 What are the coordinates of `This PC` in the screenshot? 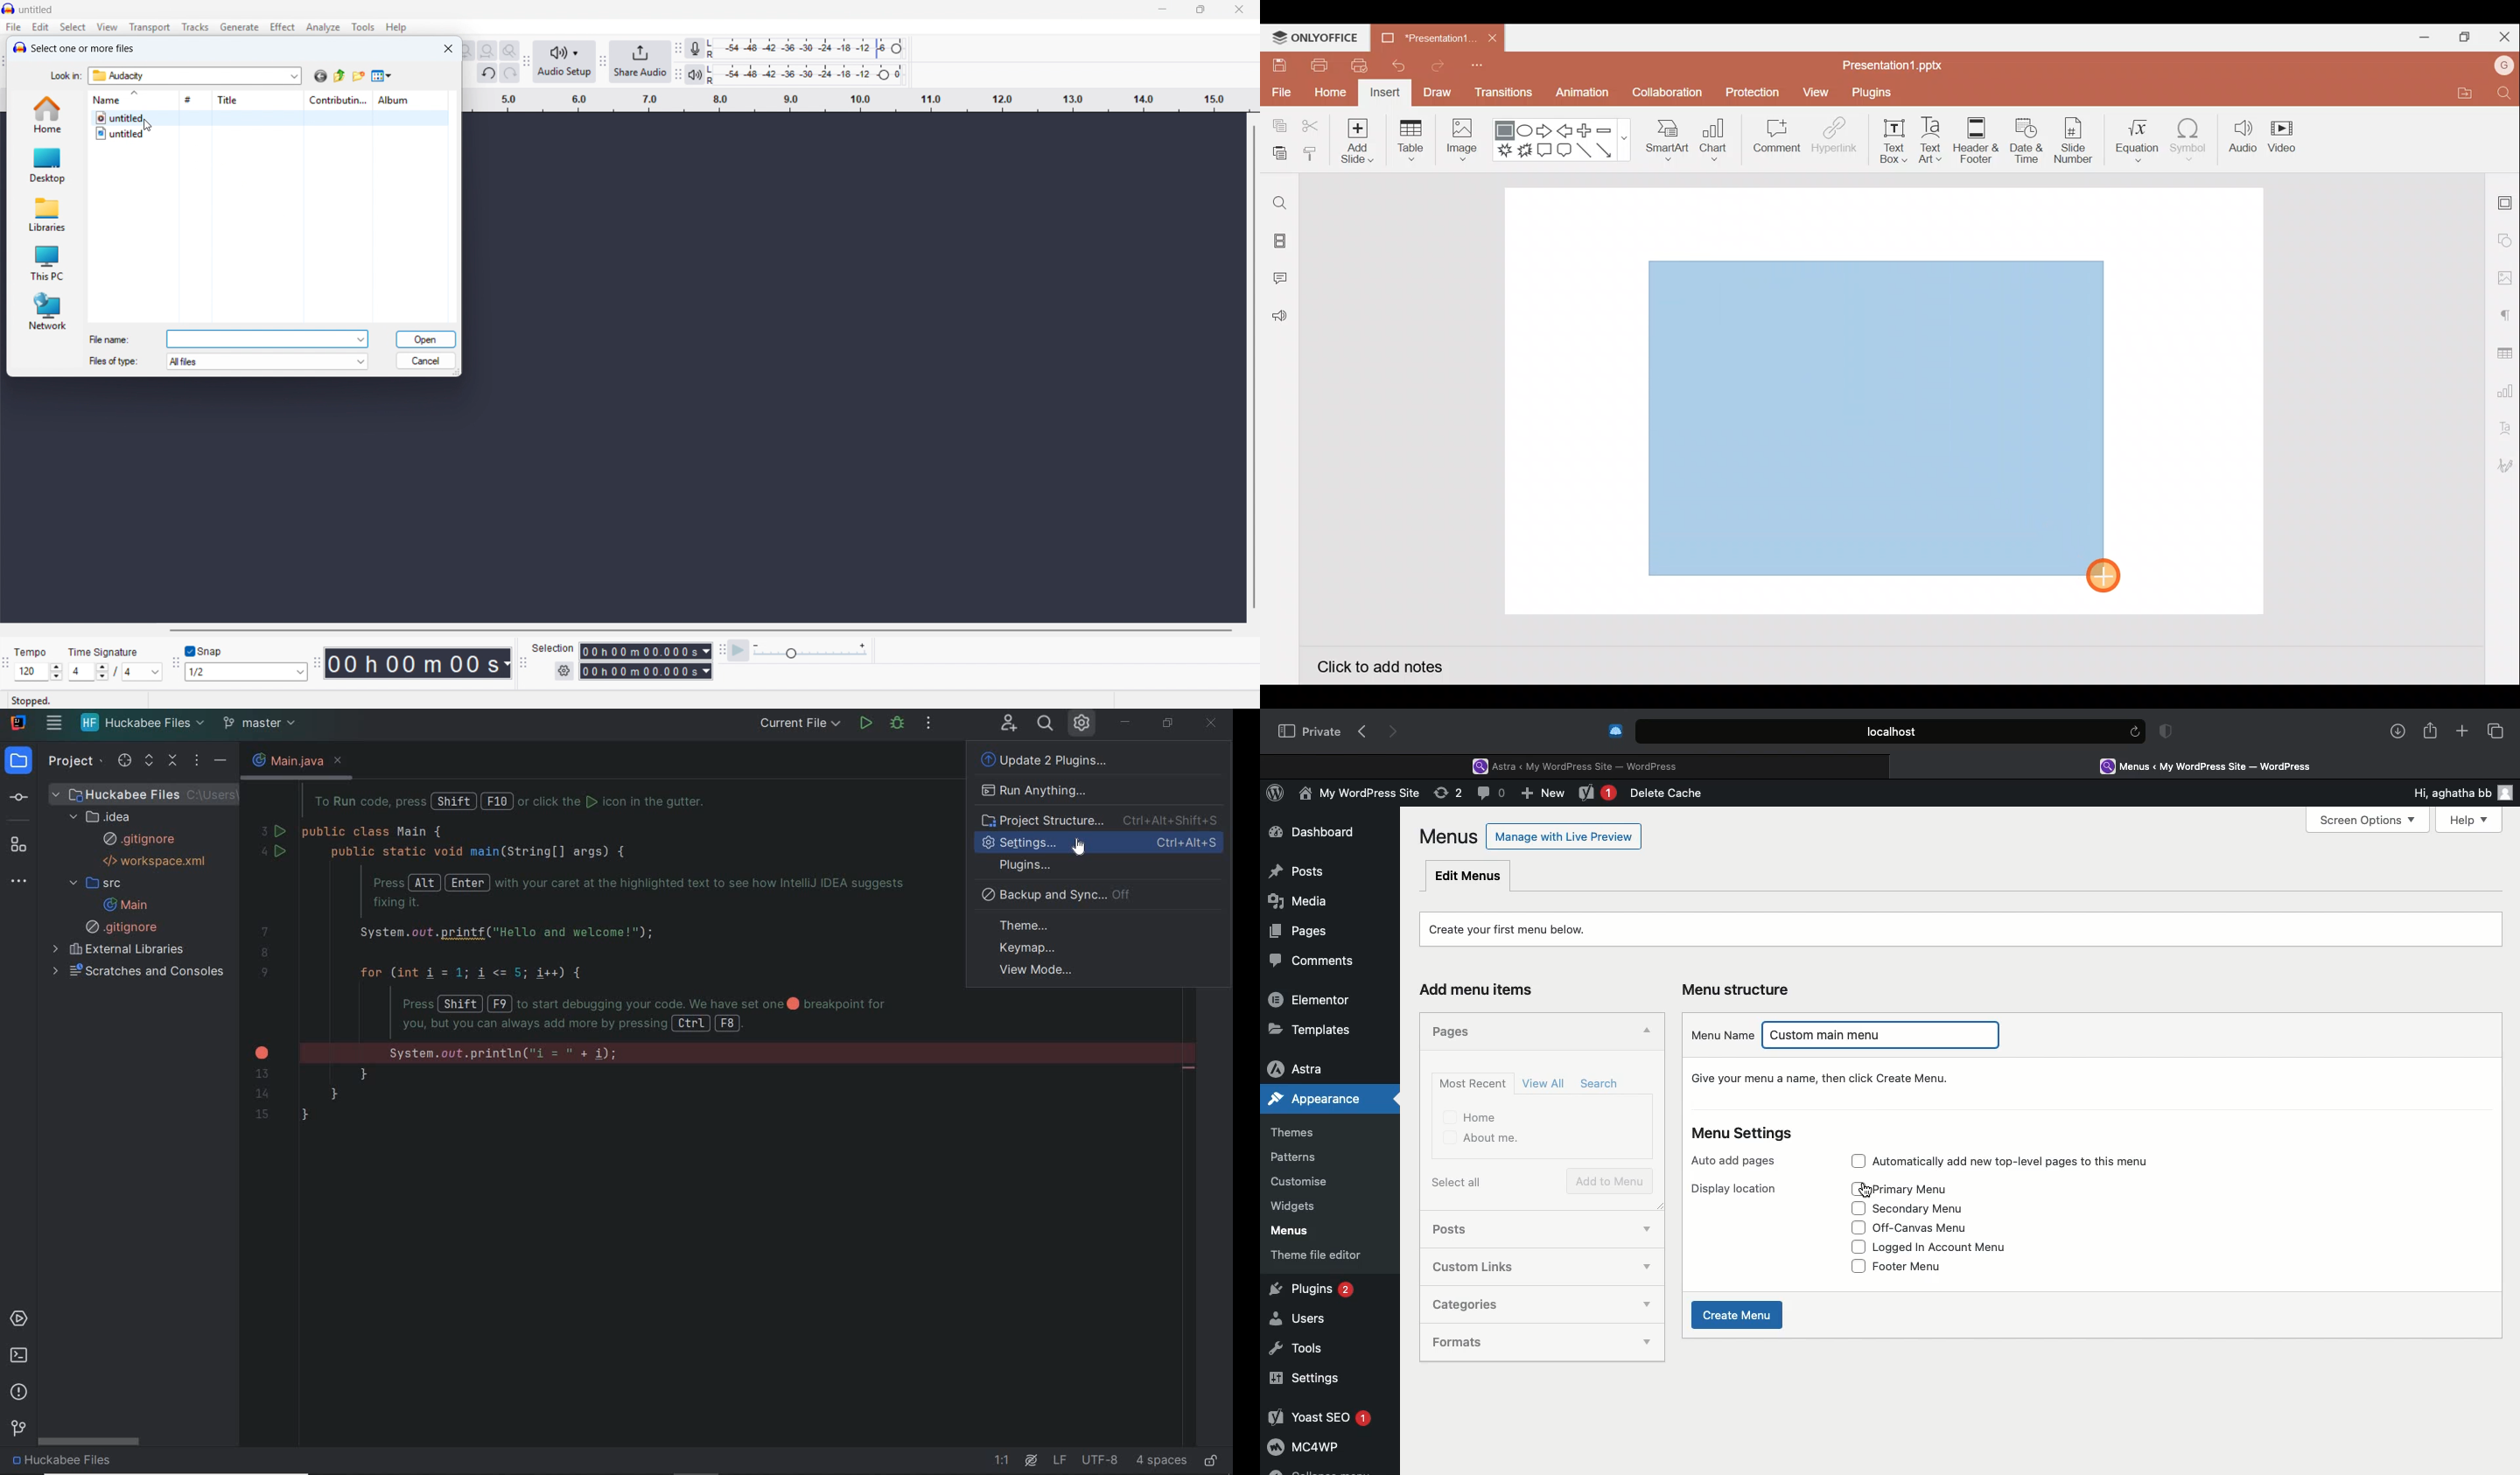 It's located at (45, 261).